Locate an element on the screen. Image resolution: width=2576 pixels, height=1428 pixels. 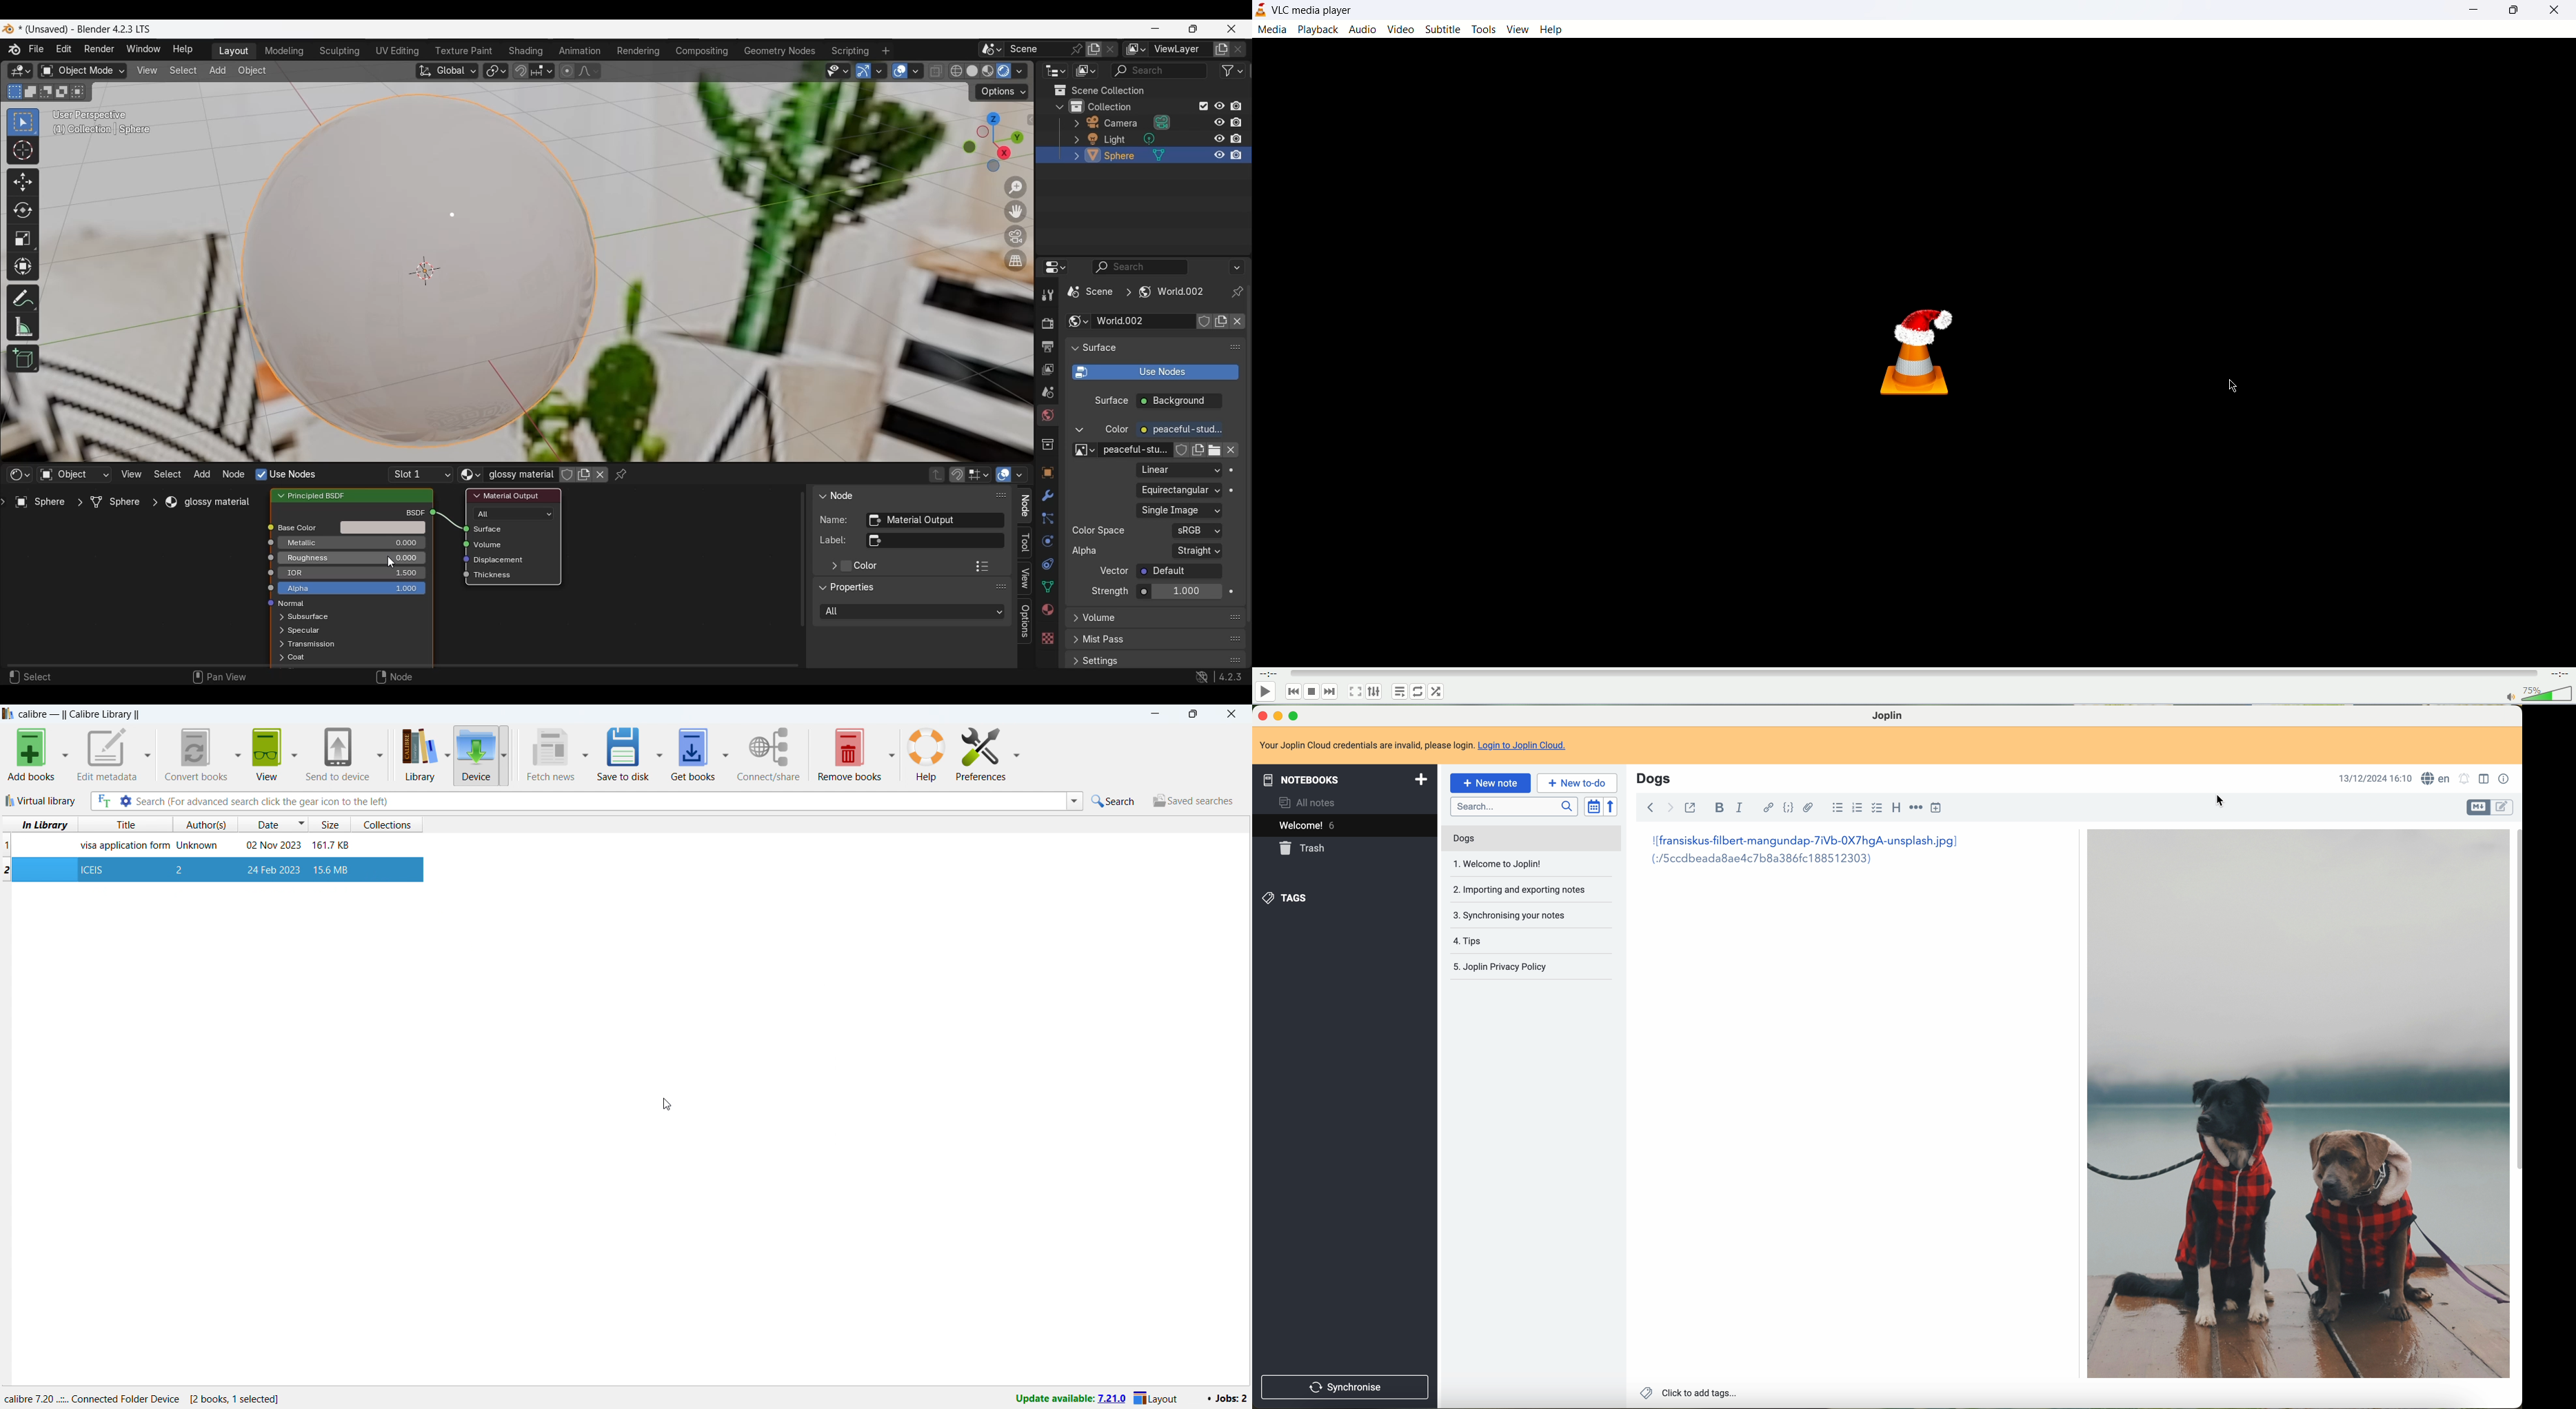
get books is located at coordinates (693, 753).